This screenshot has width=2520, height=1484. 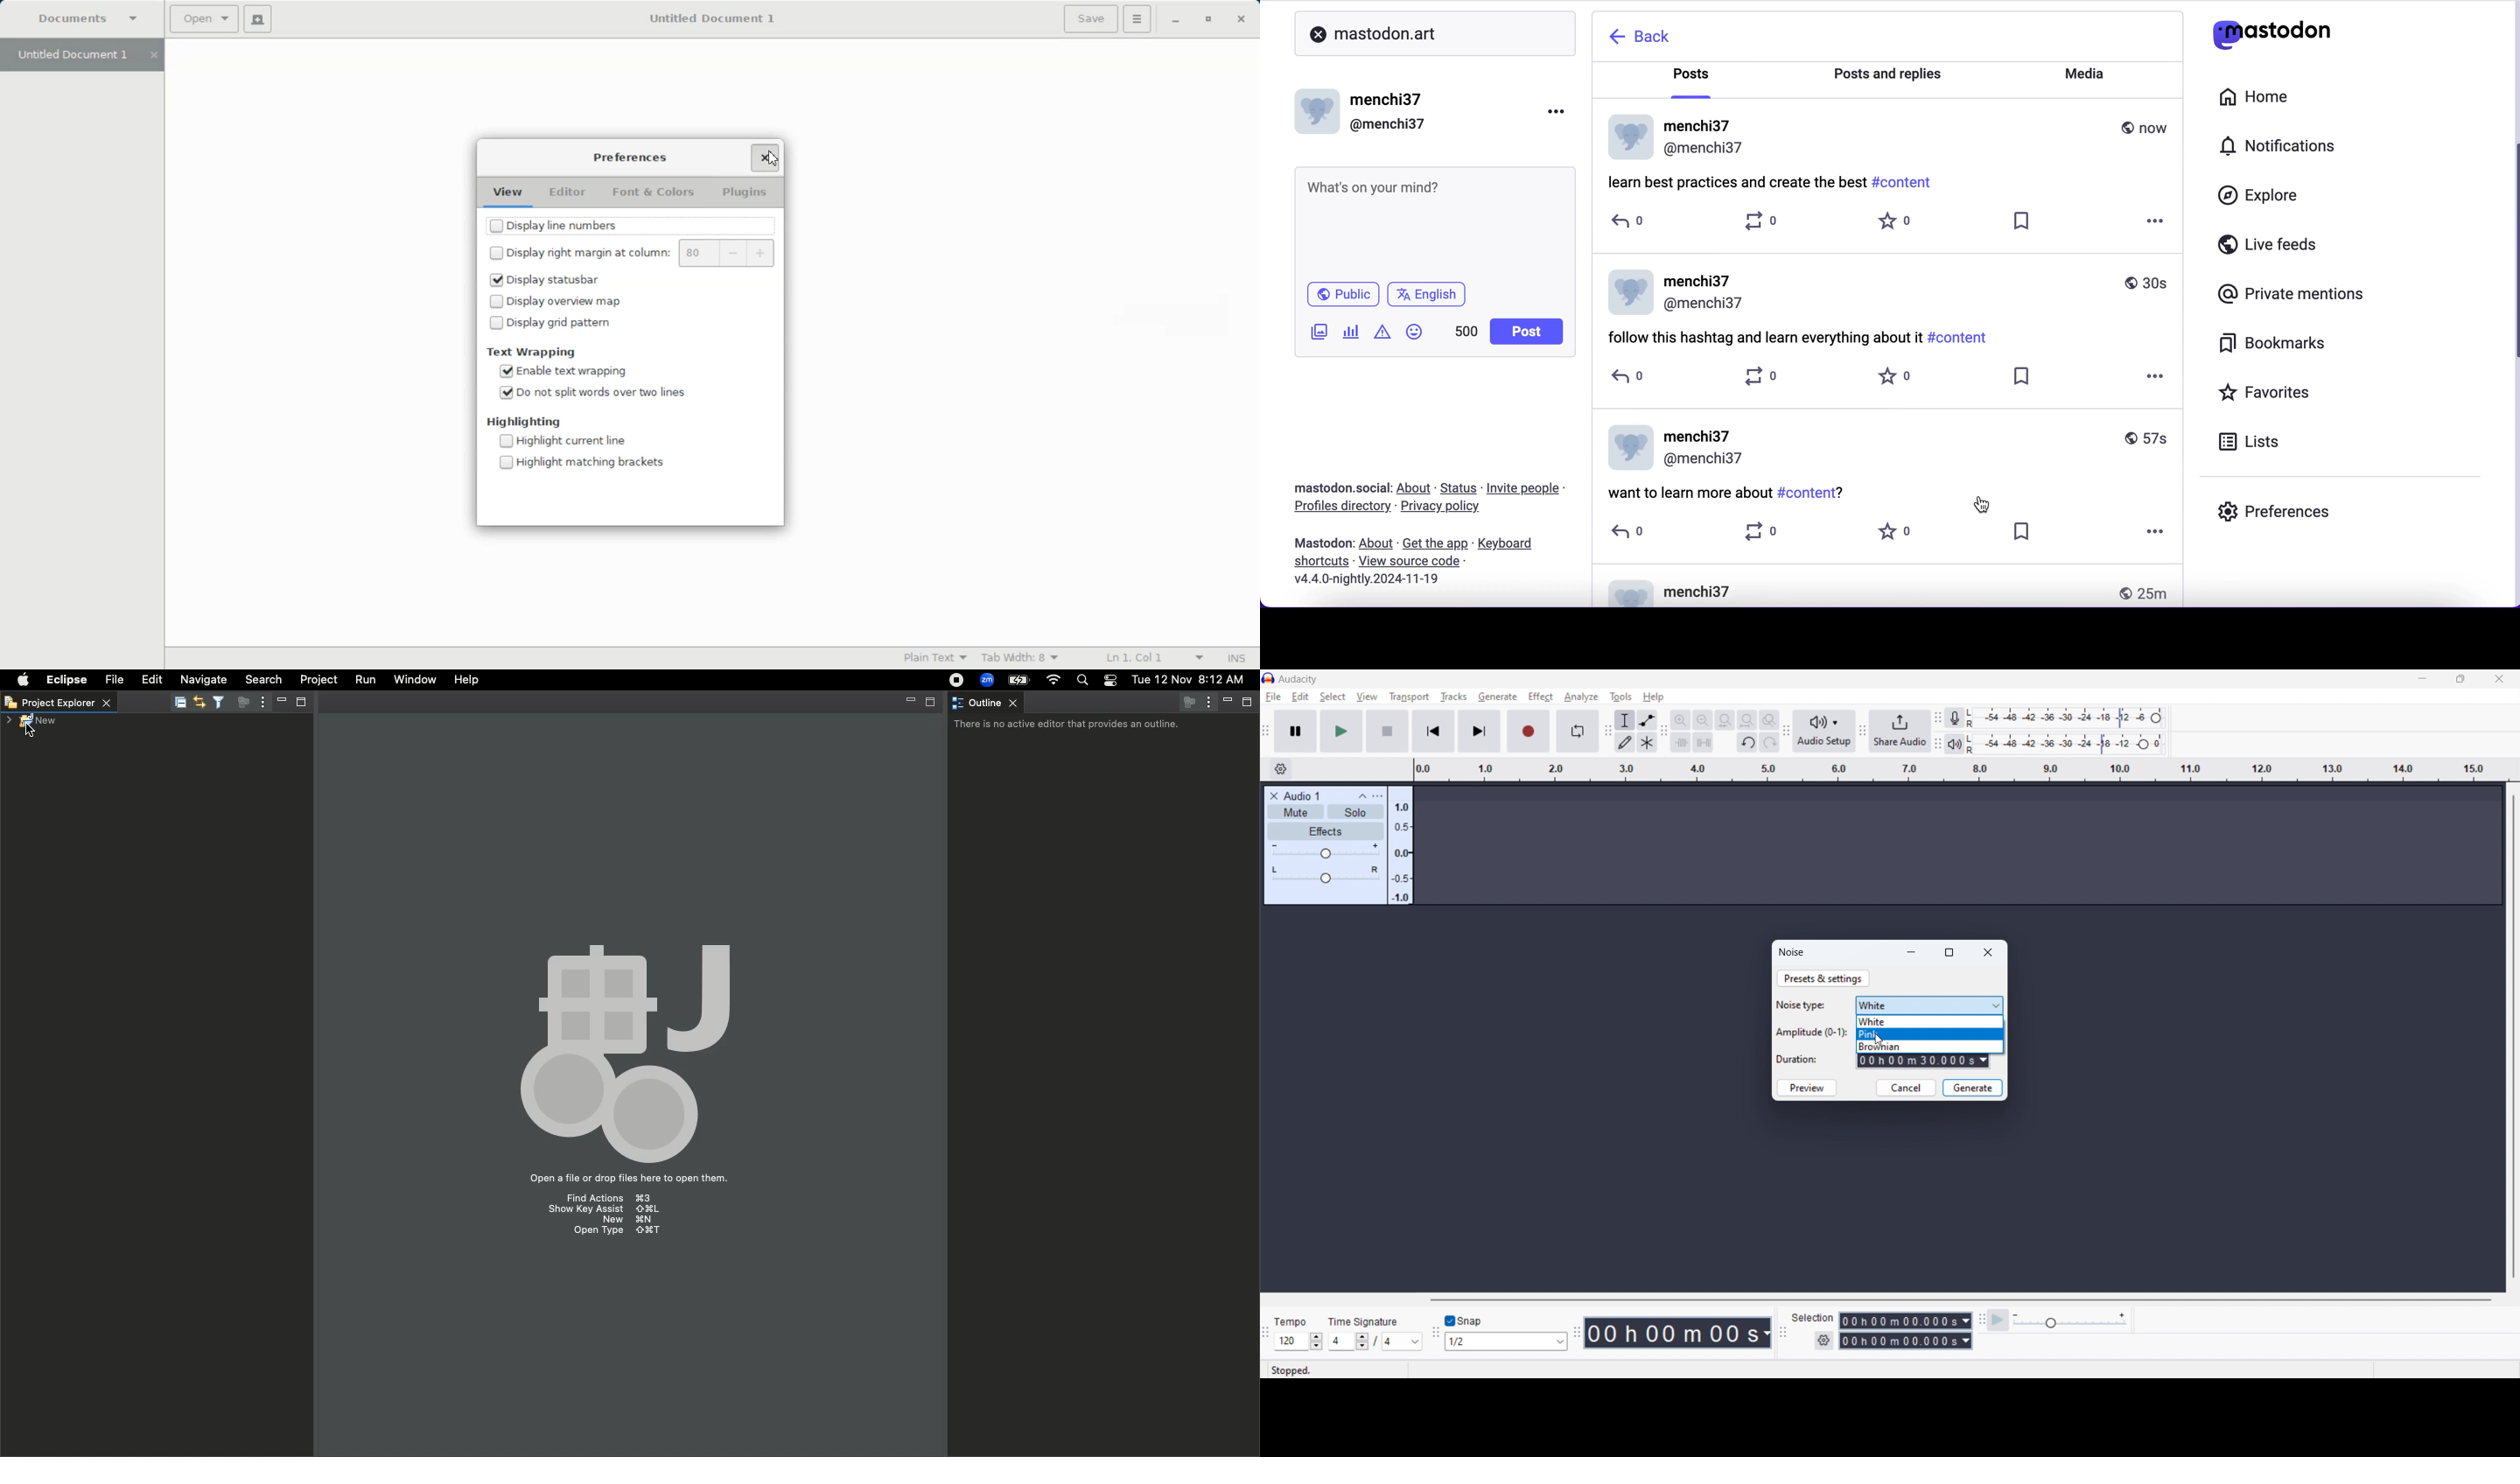 What do you see at coordinates (1325, 830) in the screenshot?
I see `effects` at bounding box center [1325, 830].